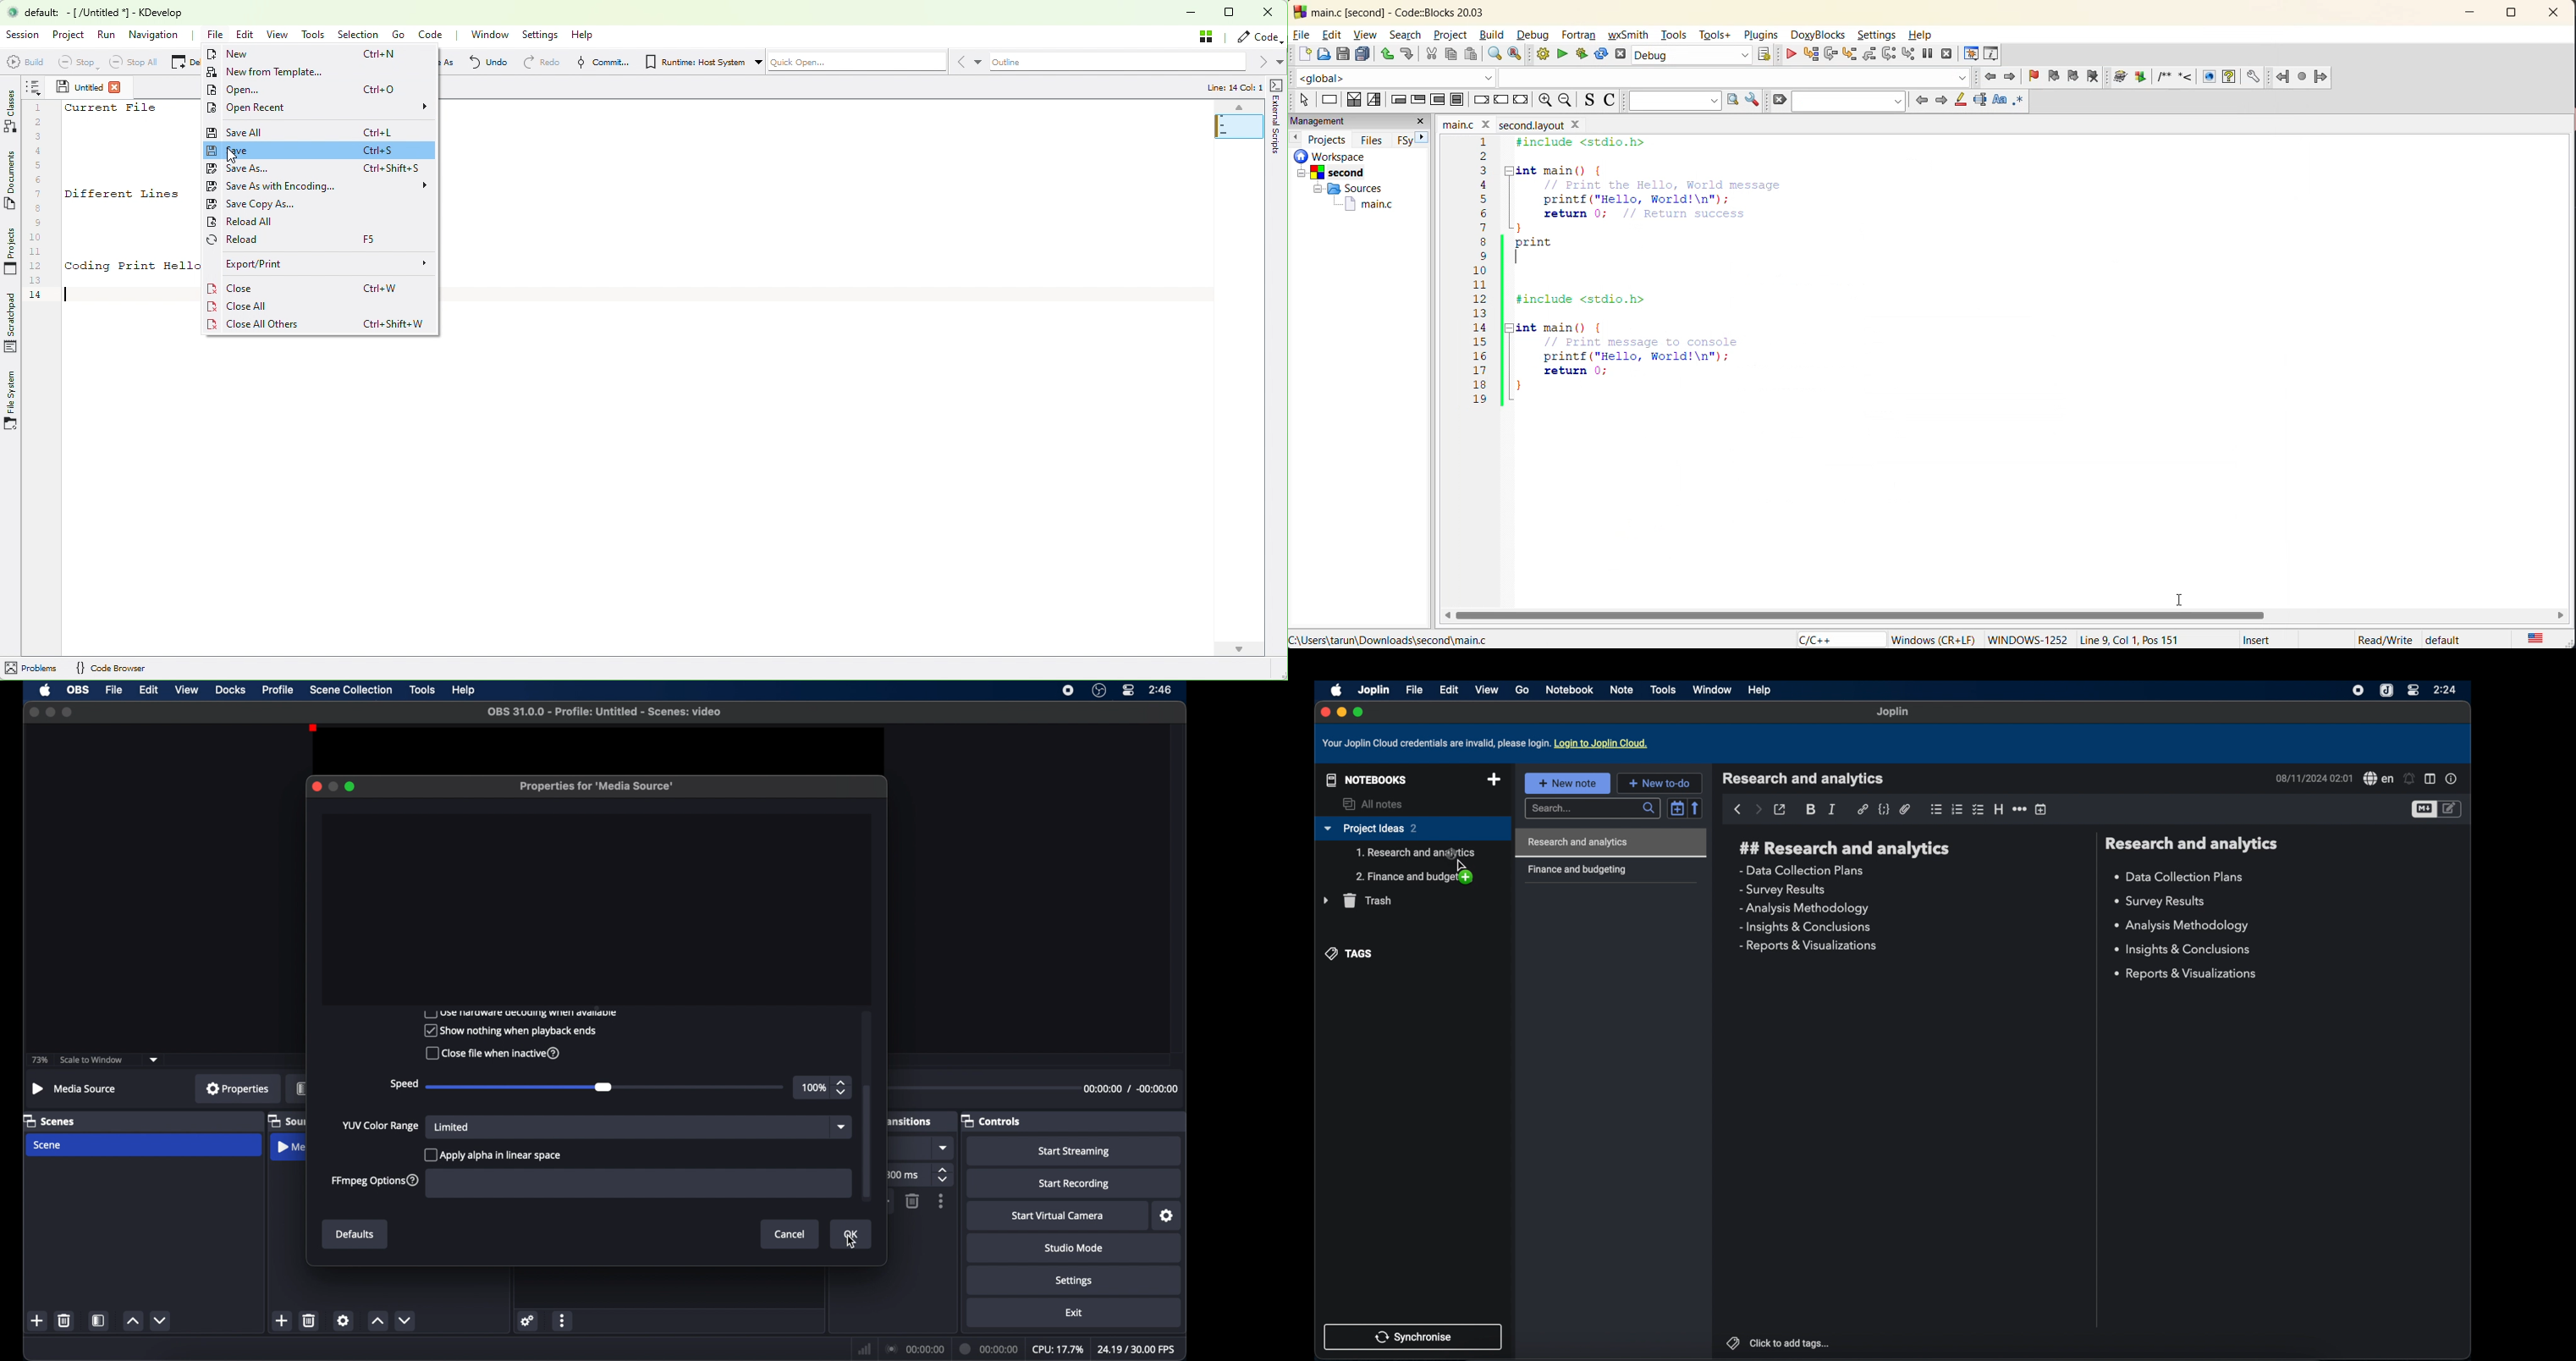  I want to click on cursor, so click(2181, 599).